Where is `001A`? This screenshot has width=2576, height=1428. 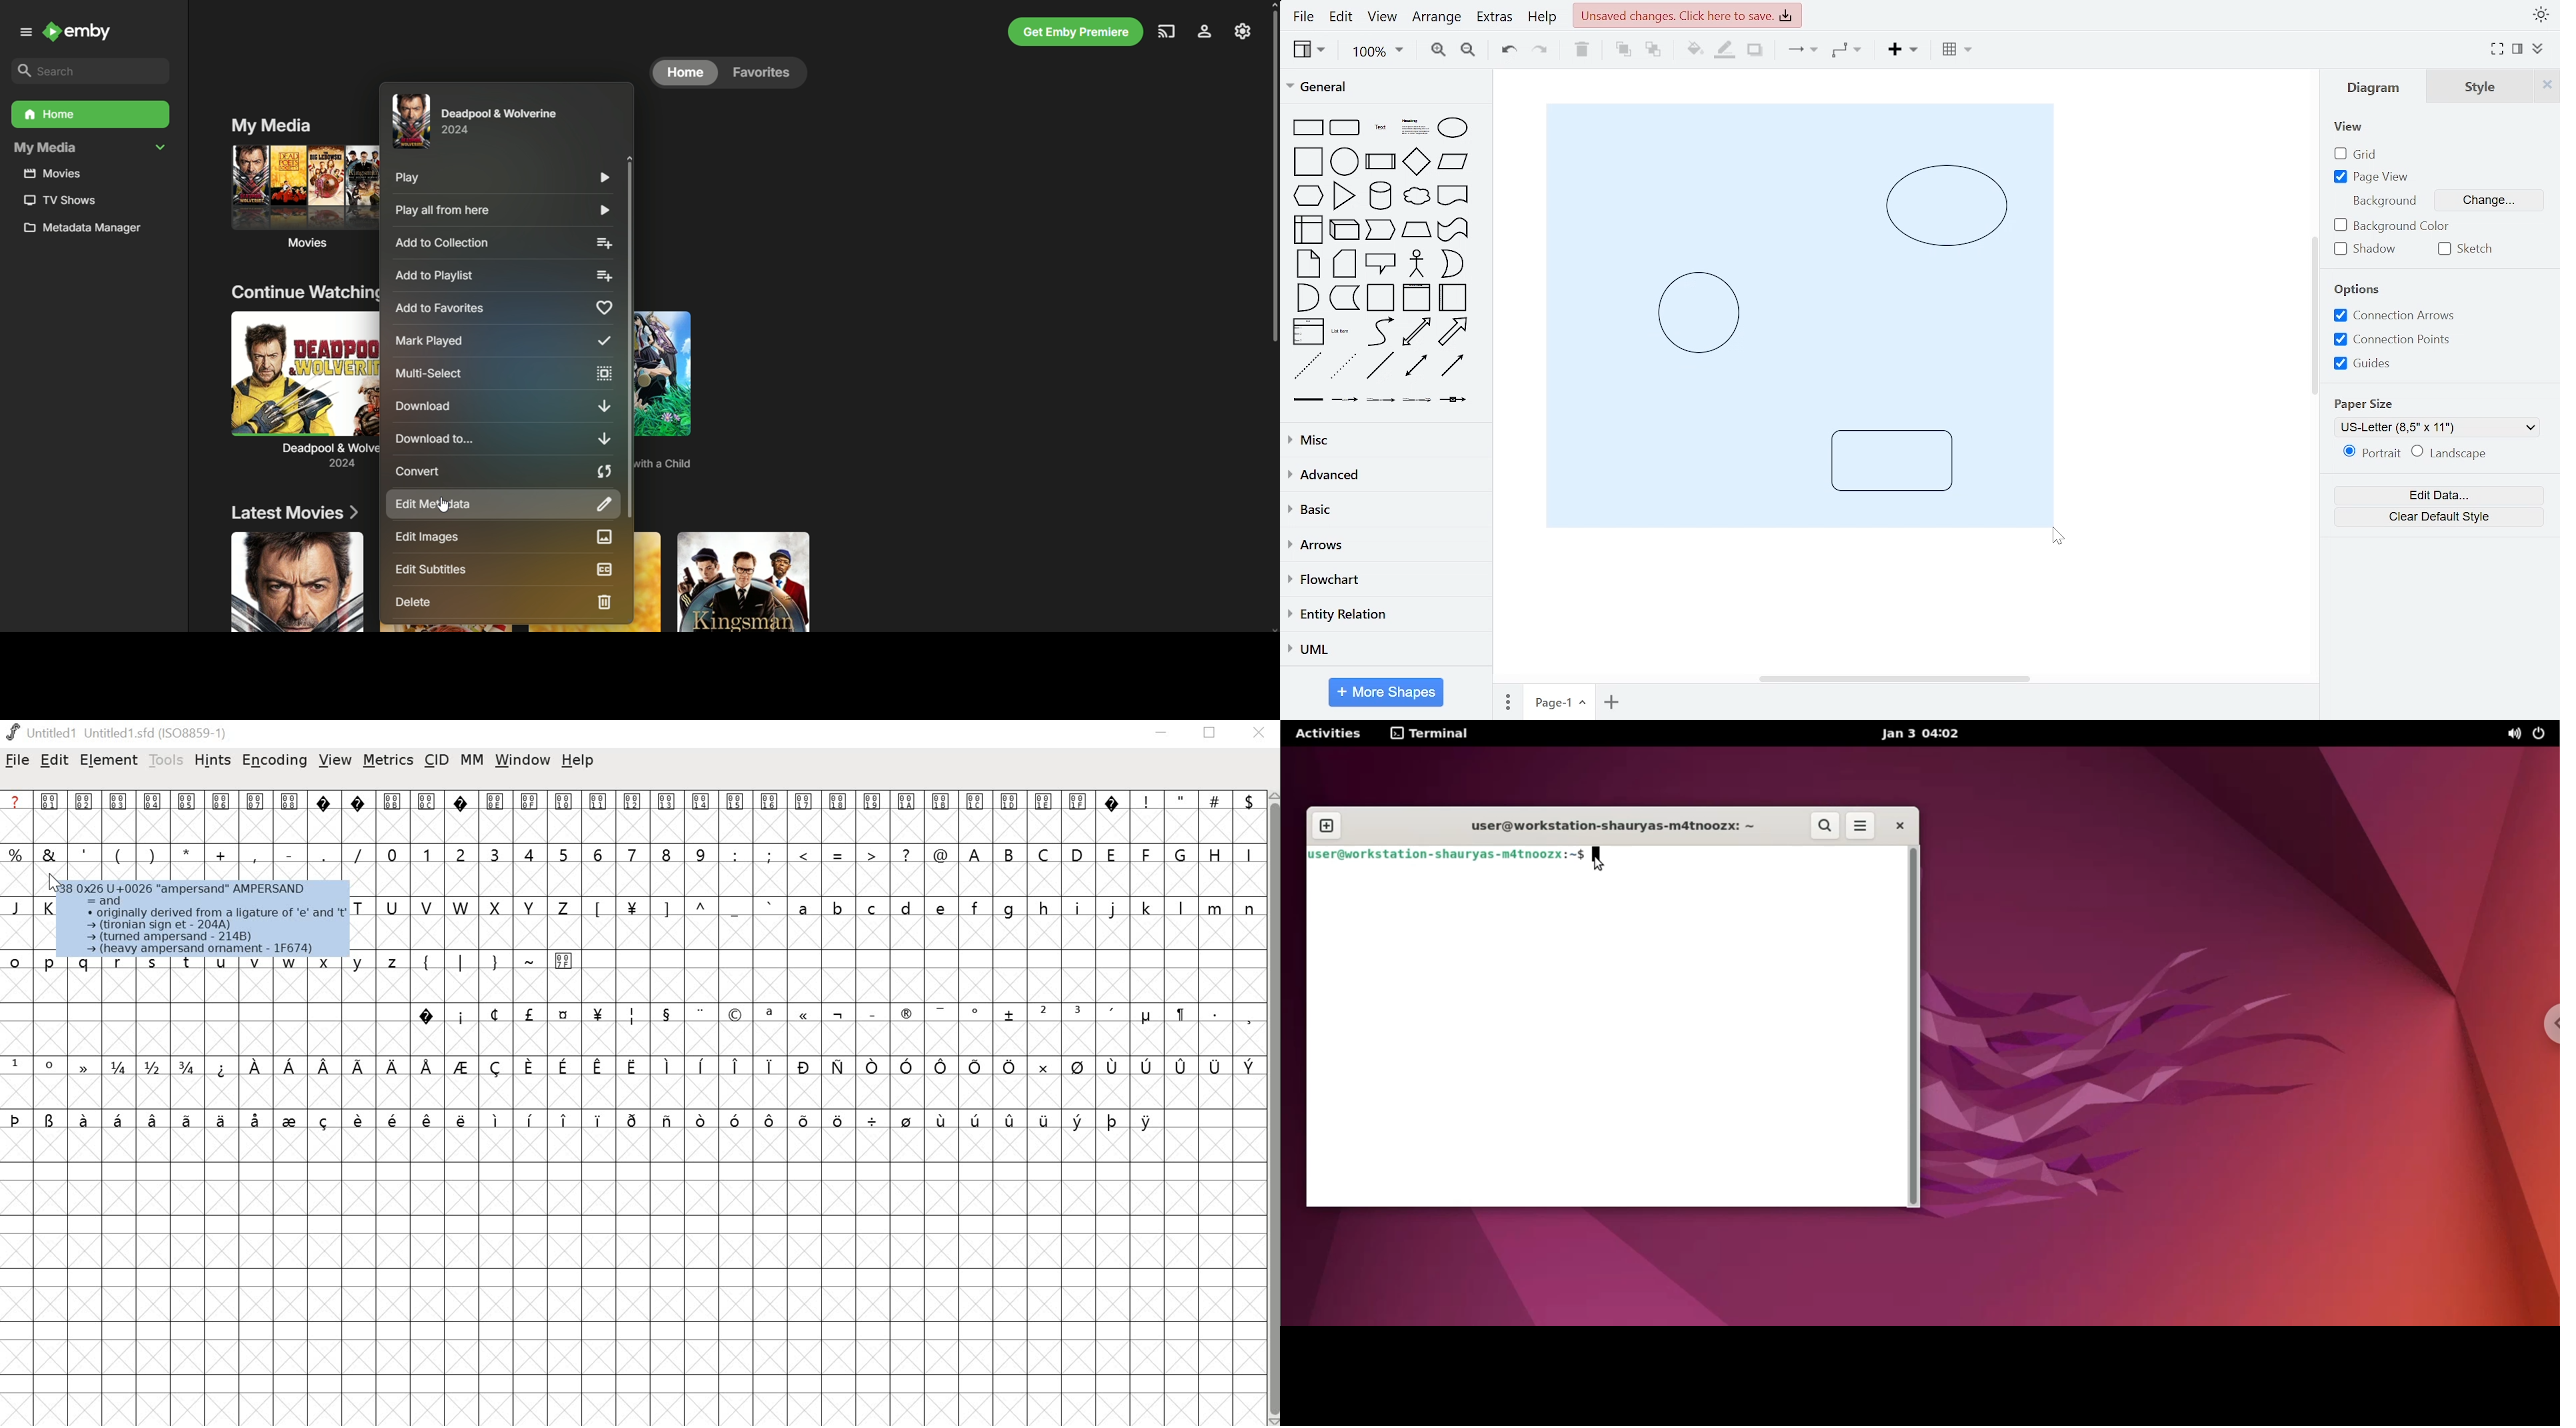 001A is located at coordinates (906, 818).